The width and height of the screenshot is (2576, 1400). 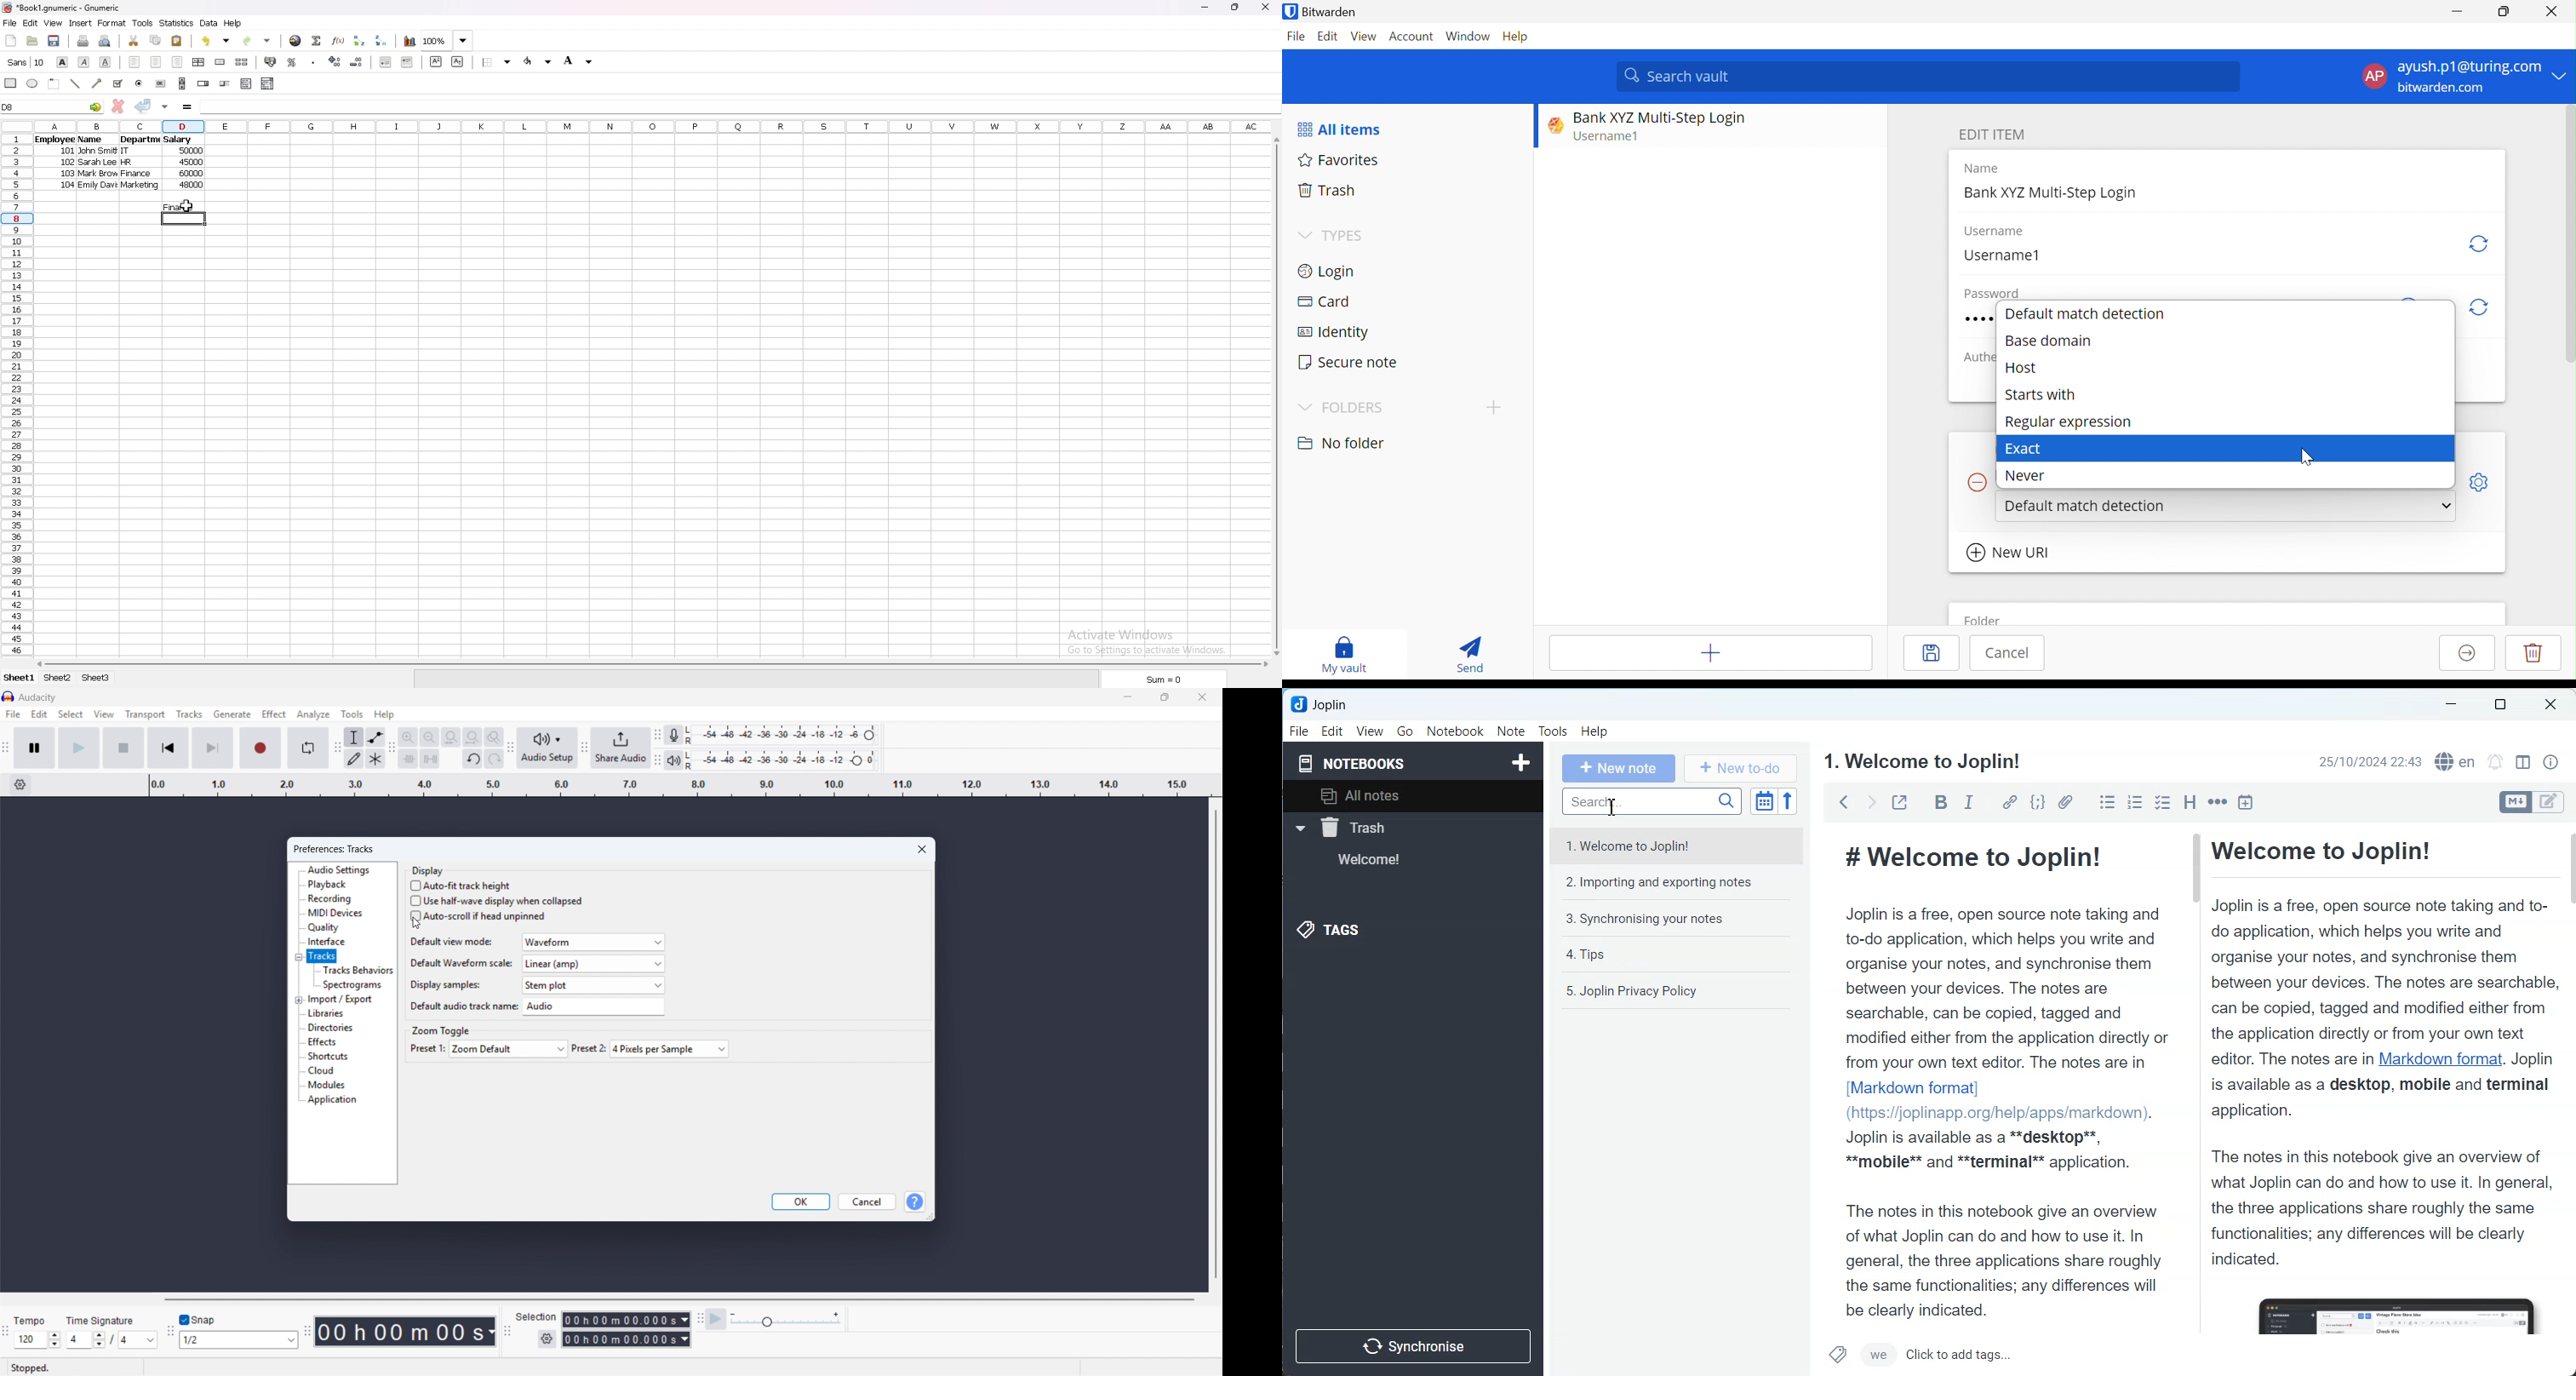 I want to click on sort ascending, so click(x=360, y=40).